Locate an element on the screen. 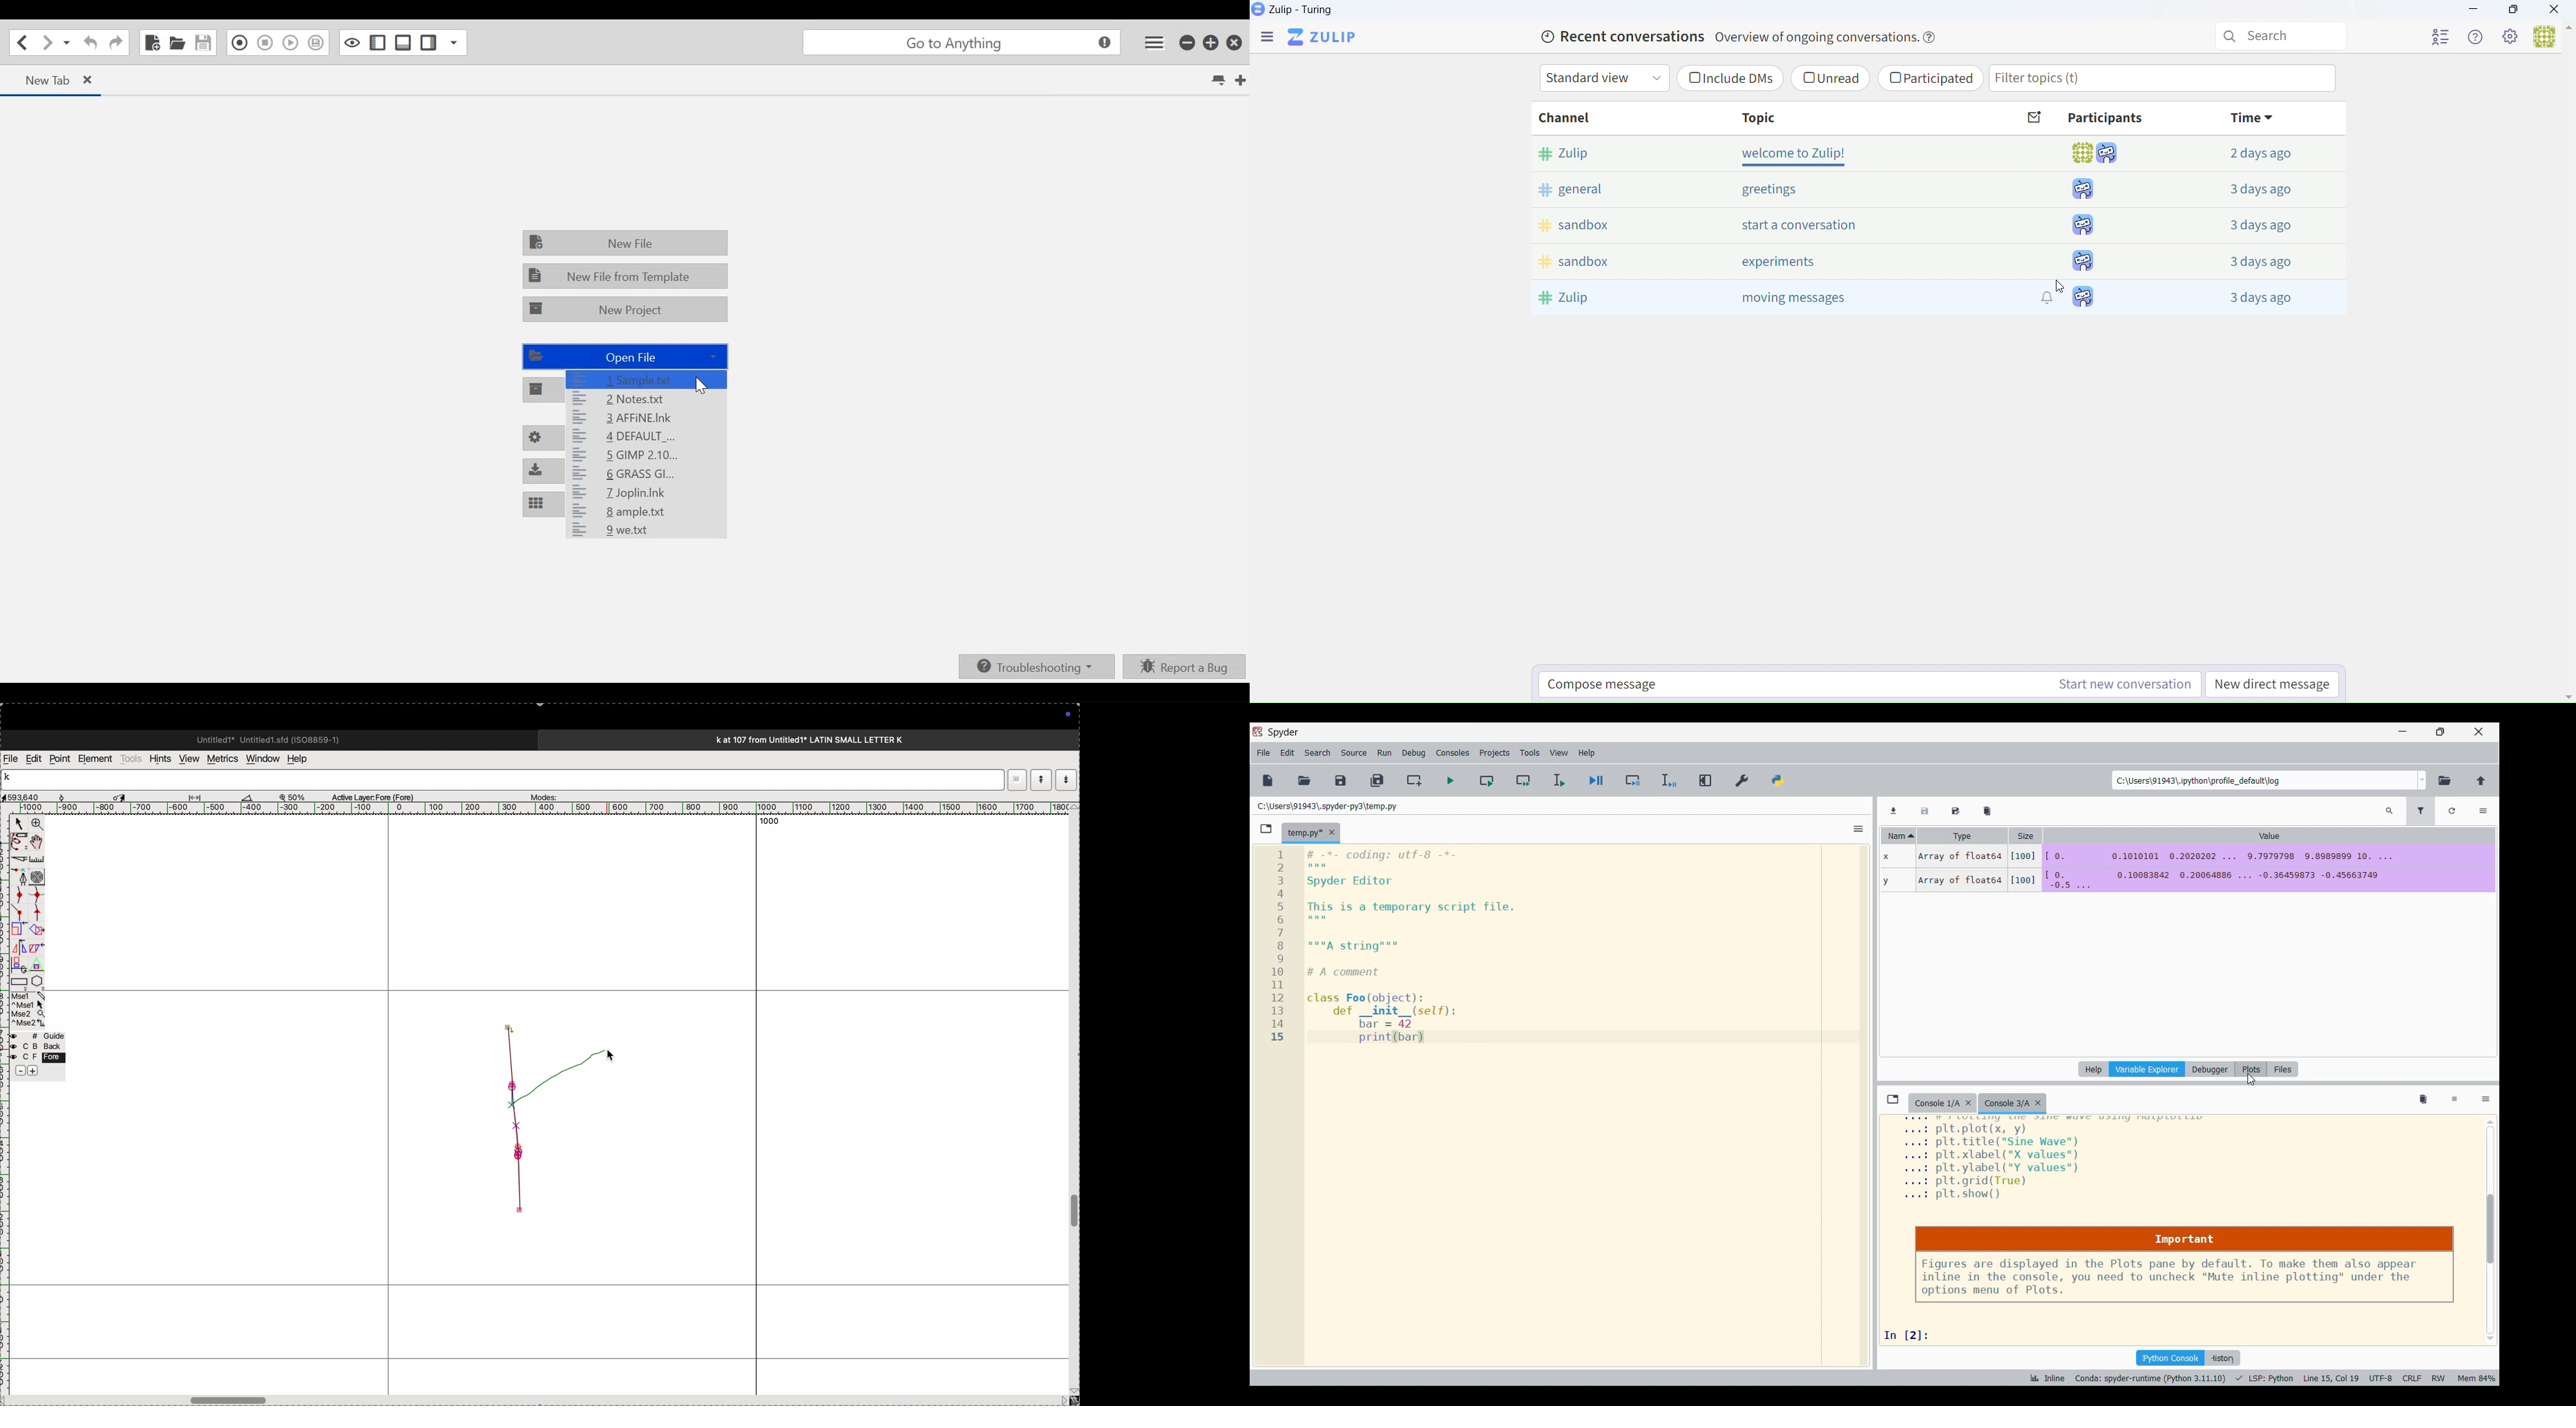  Run menu is located at coordinates (1384, 752).